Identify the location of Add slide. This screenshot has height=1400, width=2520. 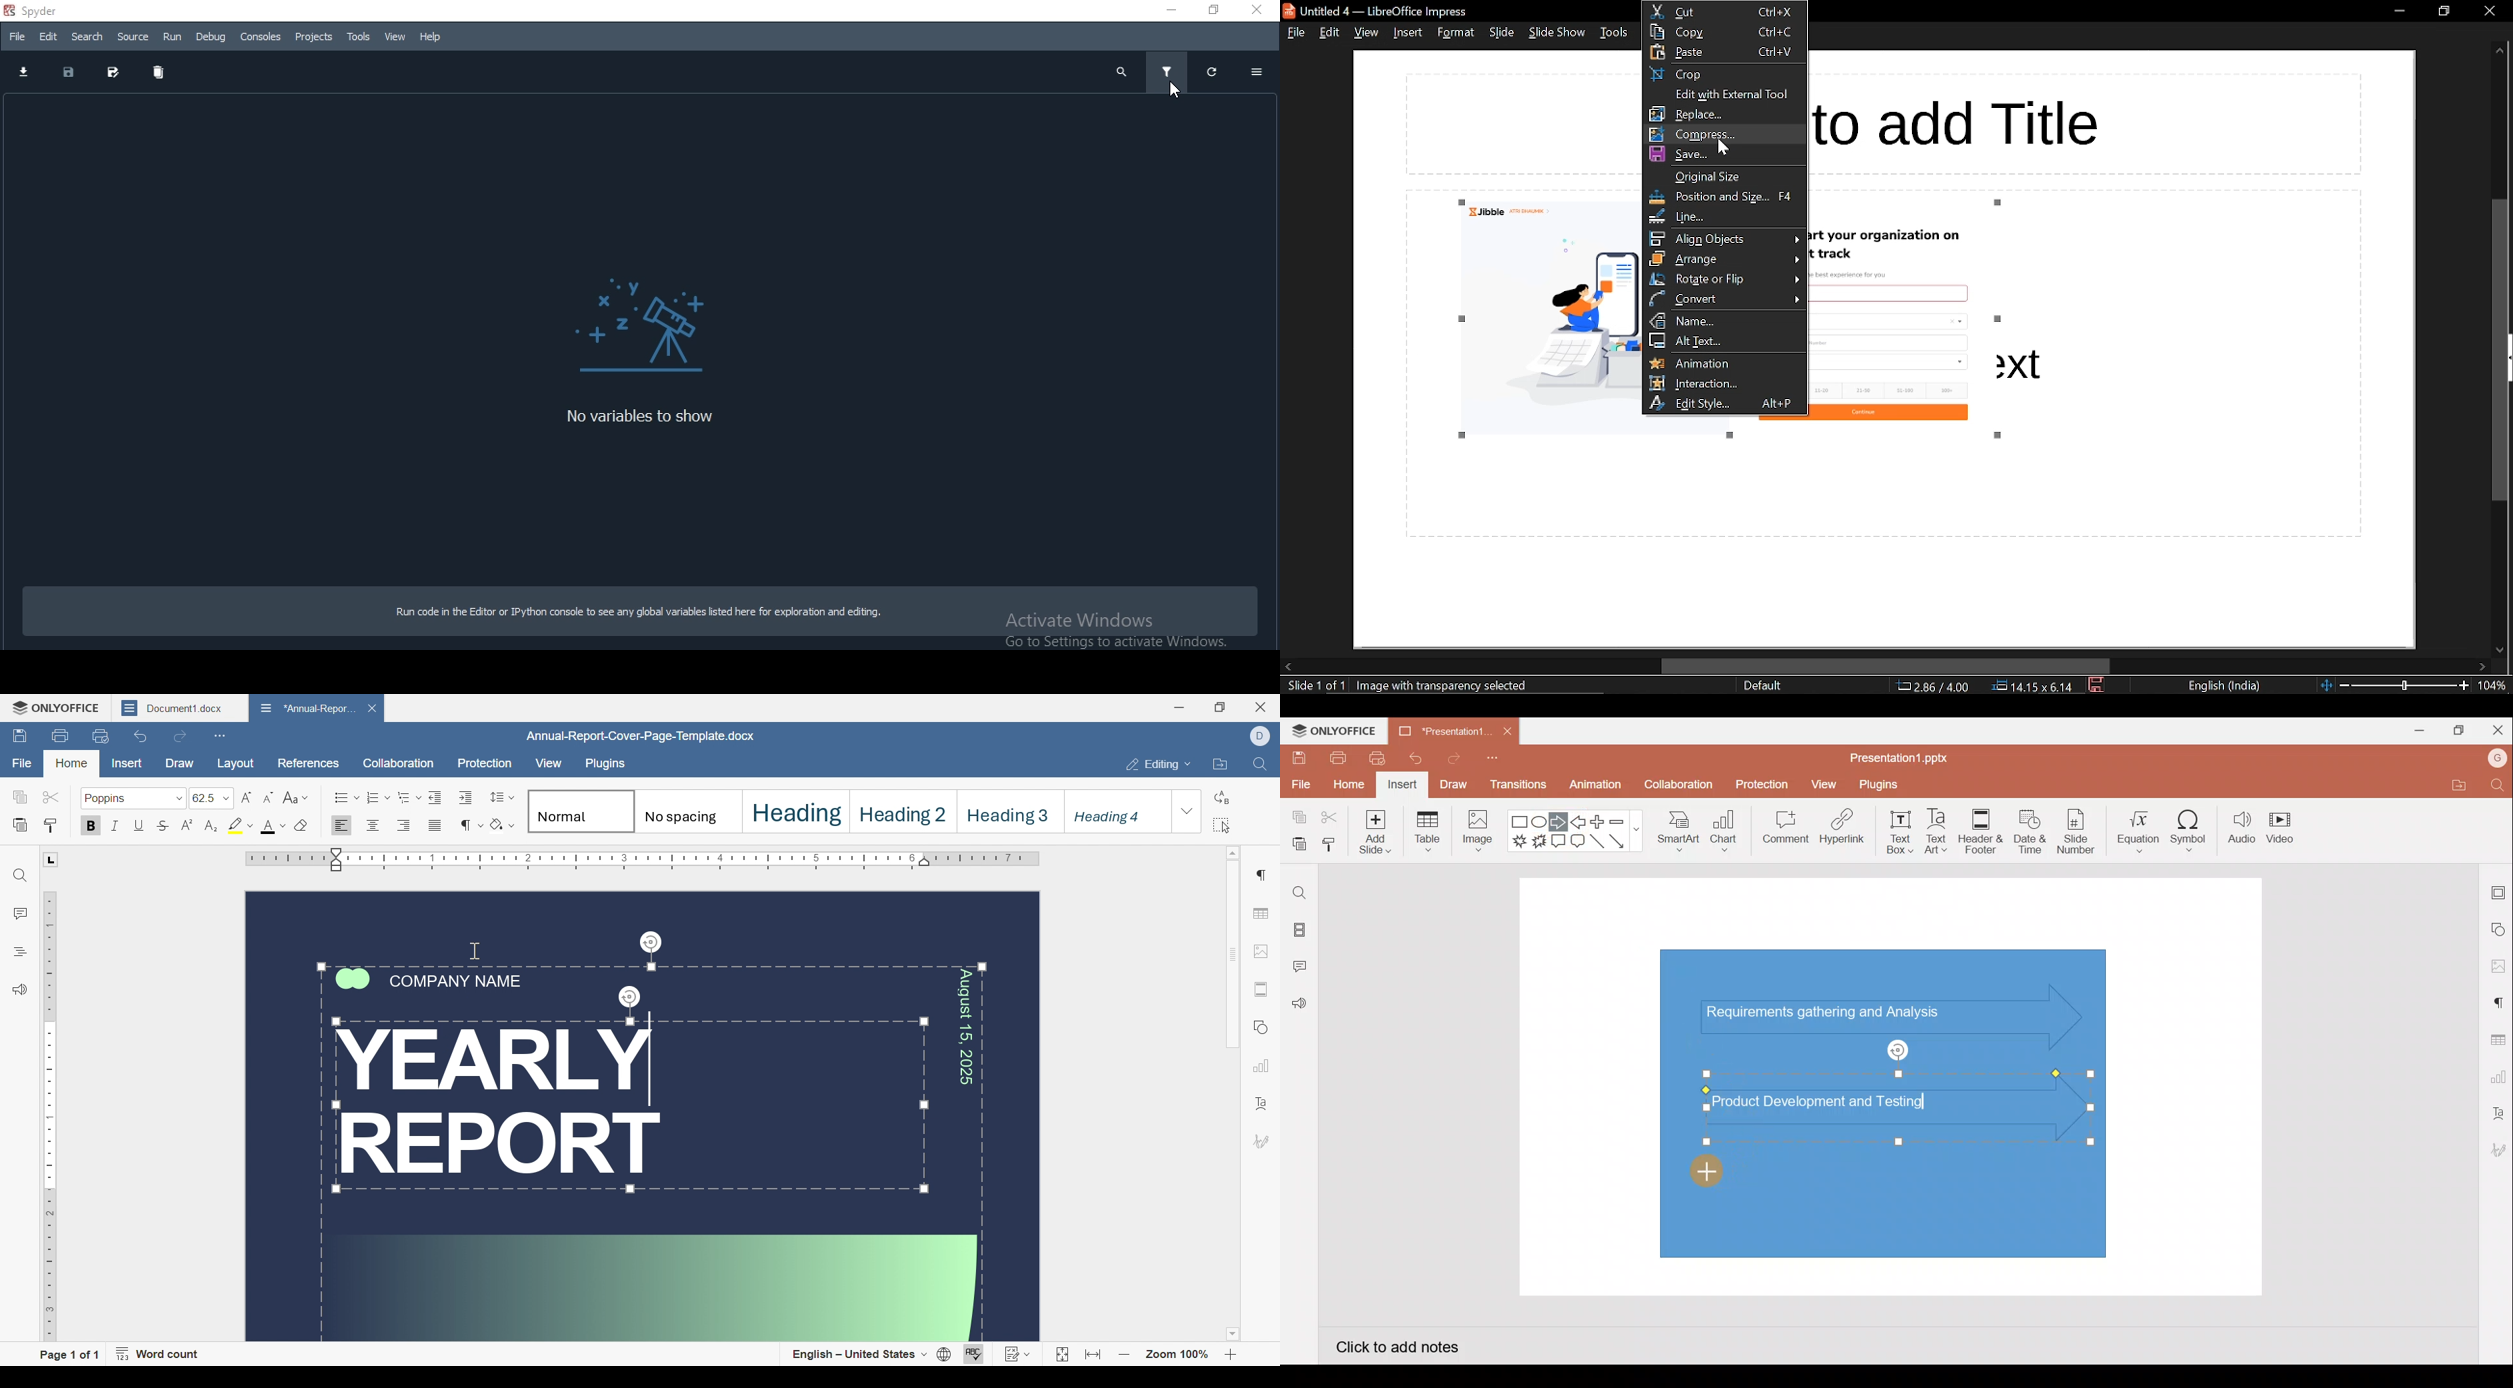
(1373, 829).